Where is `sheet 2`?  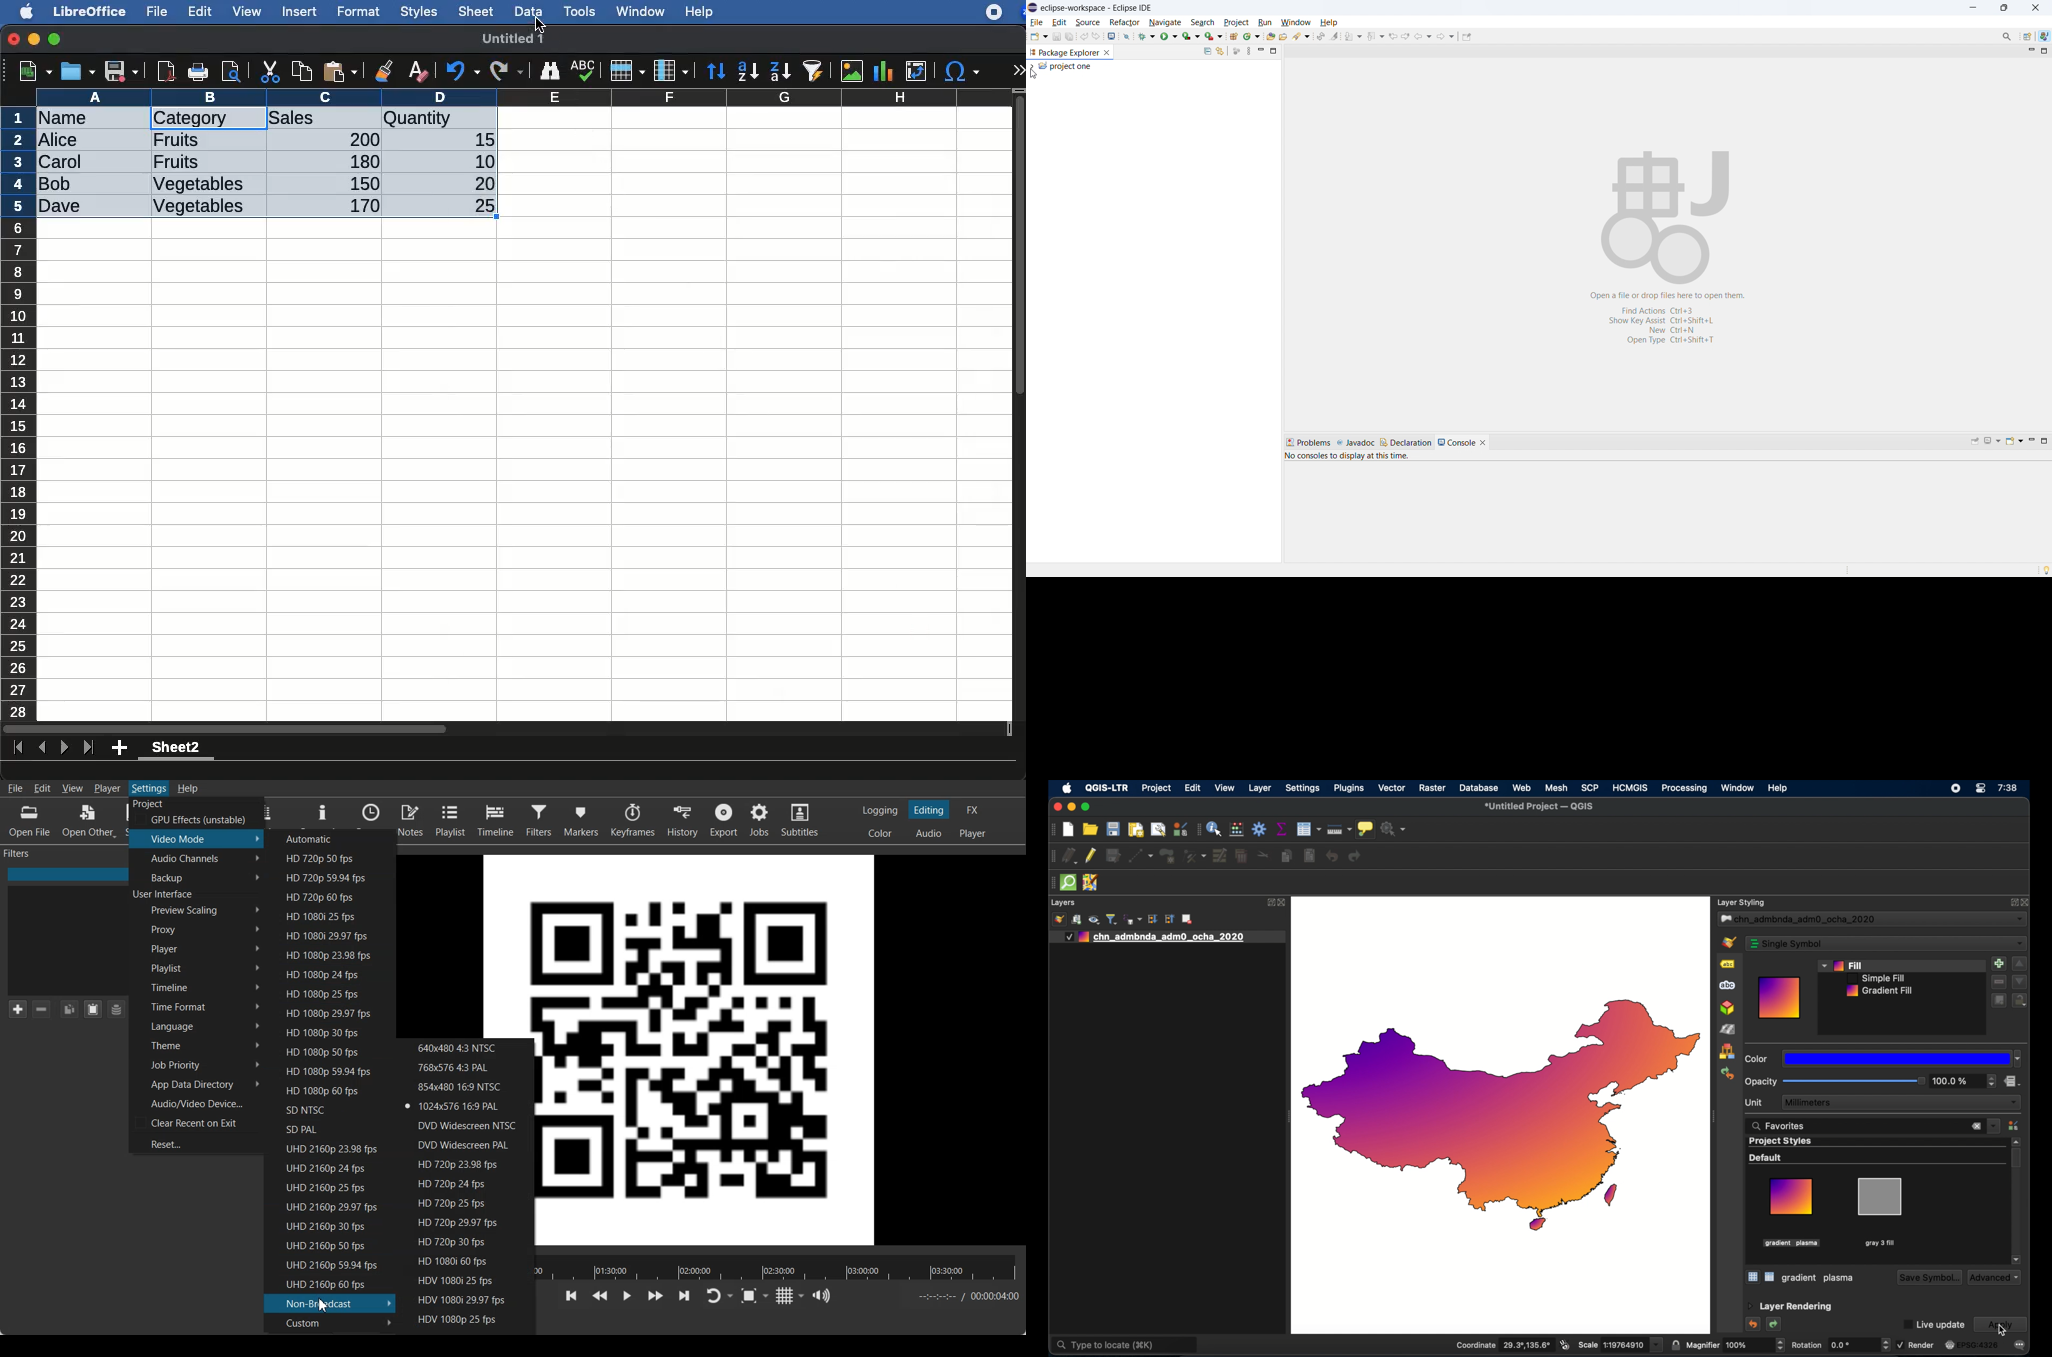
sheet 2 is located at coordinates (176, 750).